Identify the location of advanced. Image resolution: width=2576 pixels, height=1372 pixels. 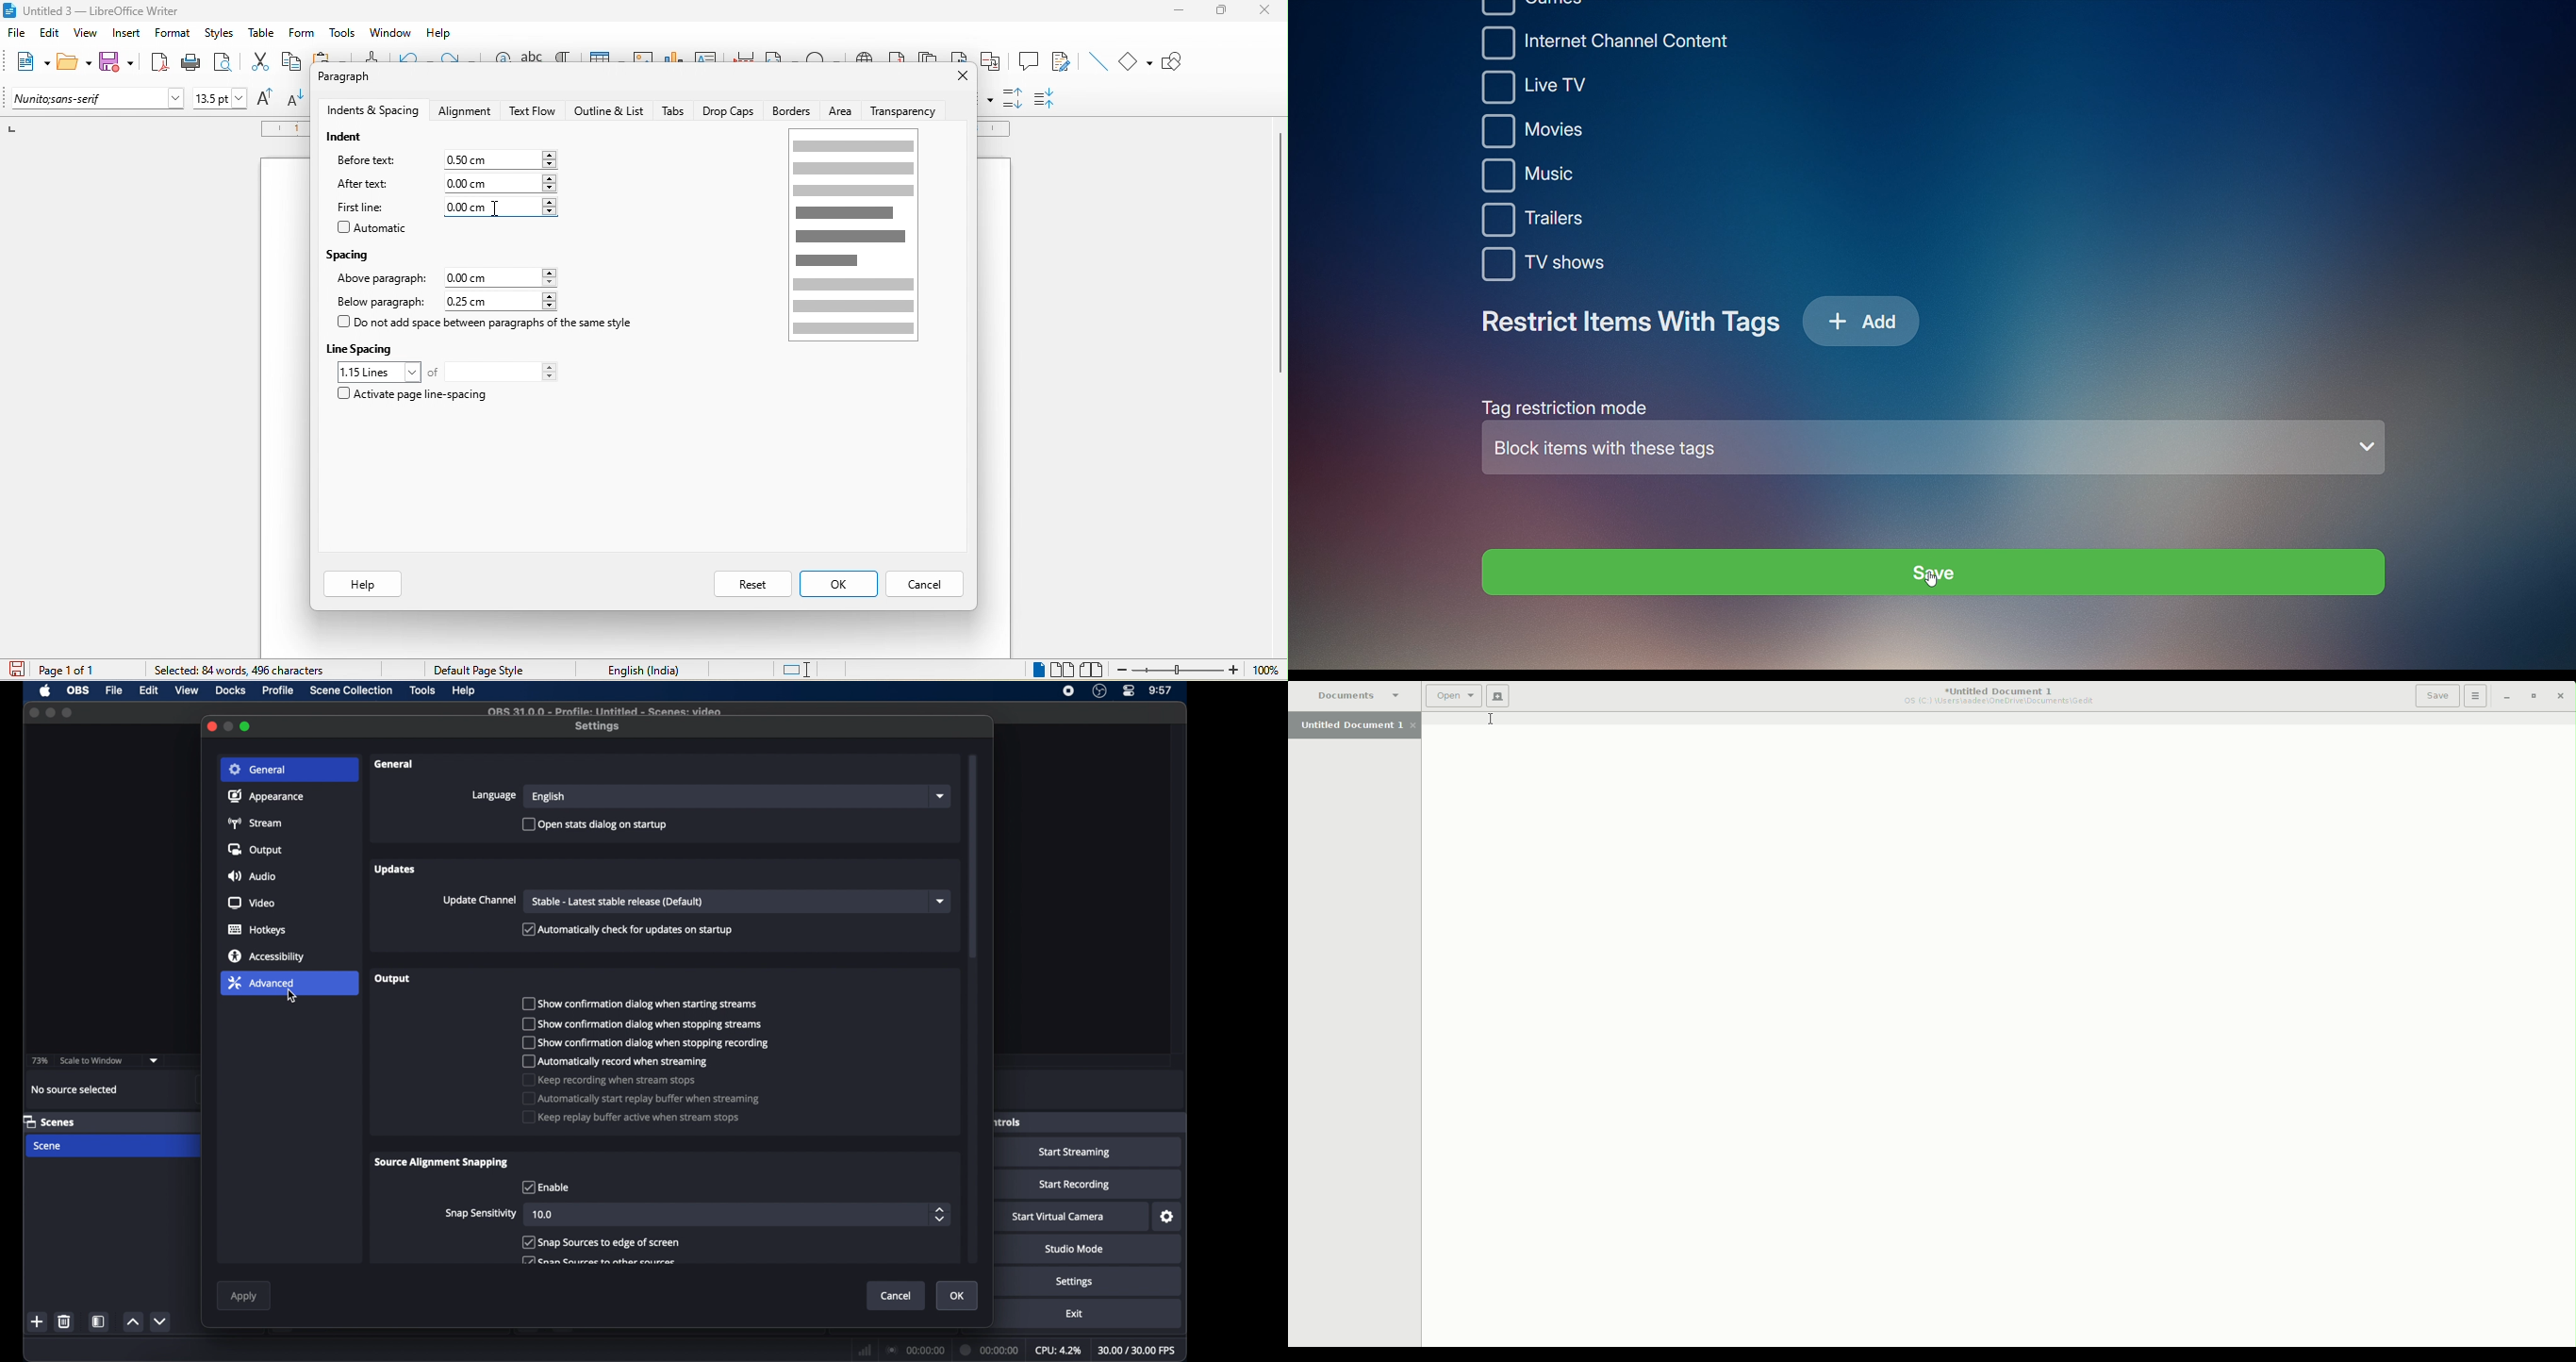
(260, 982).